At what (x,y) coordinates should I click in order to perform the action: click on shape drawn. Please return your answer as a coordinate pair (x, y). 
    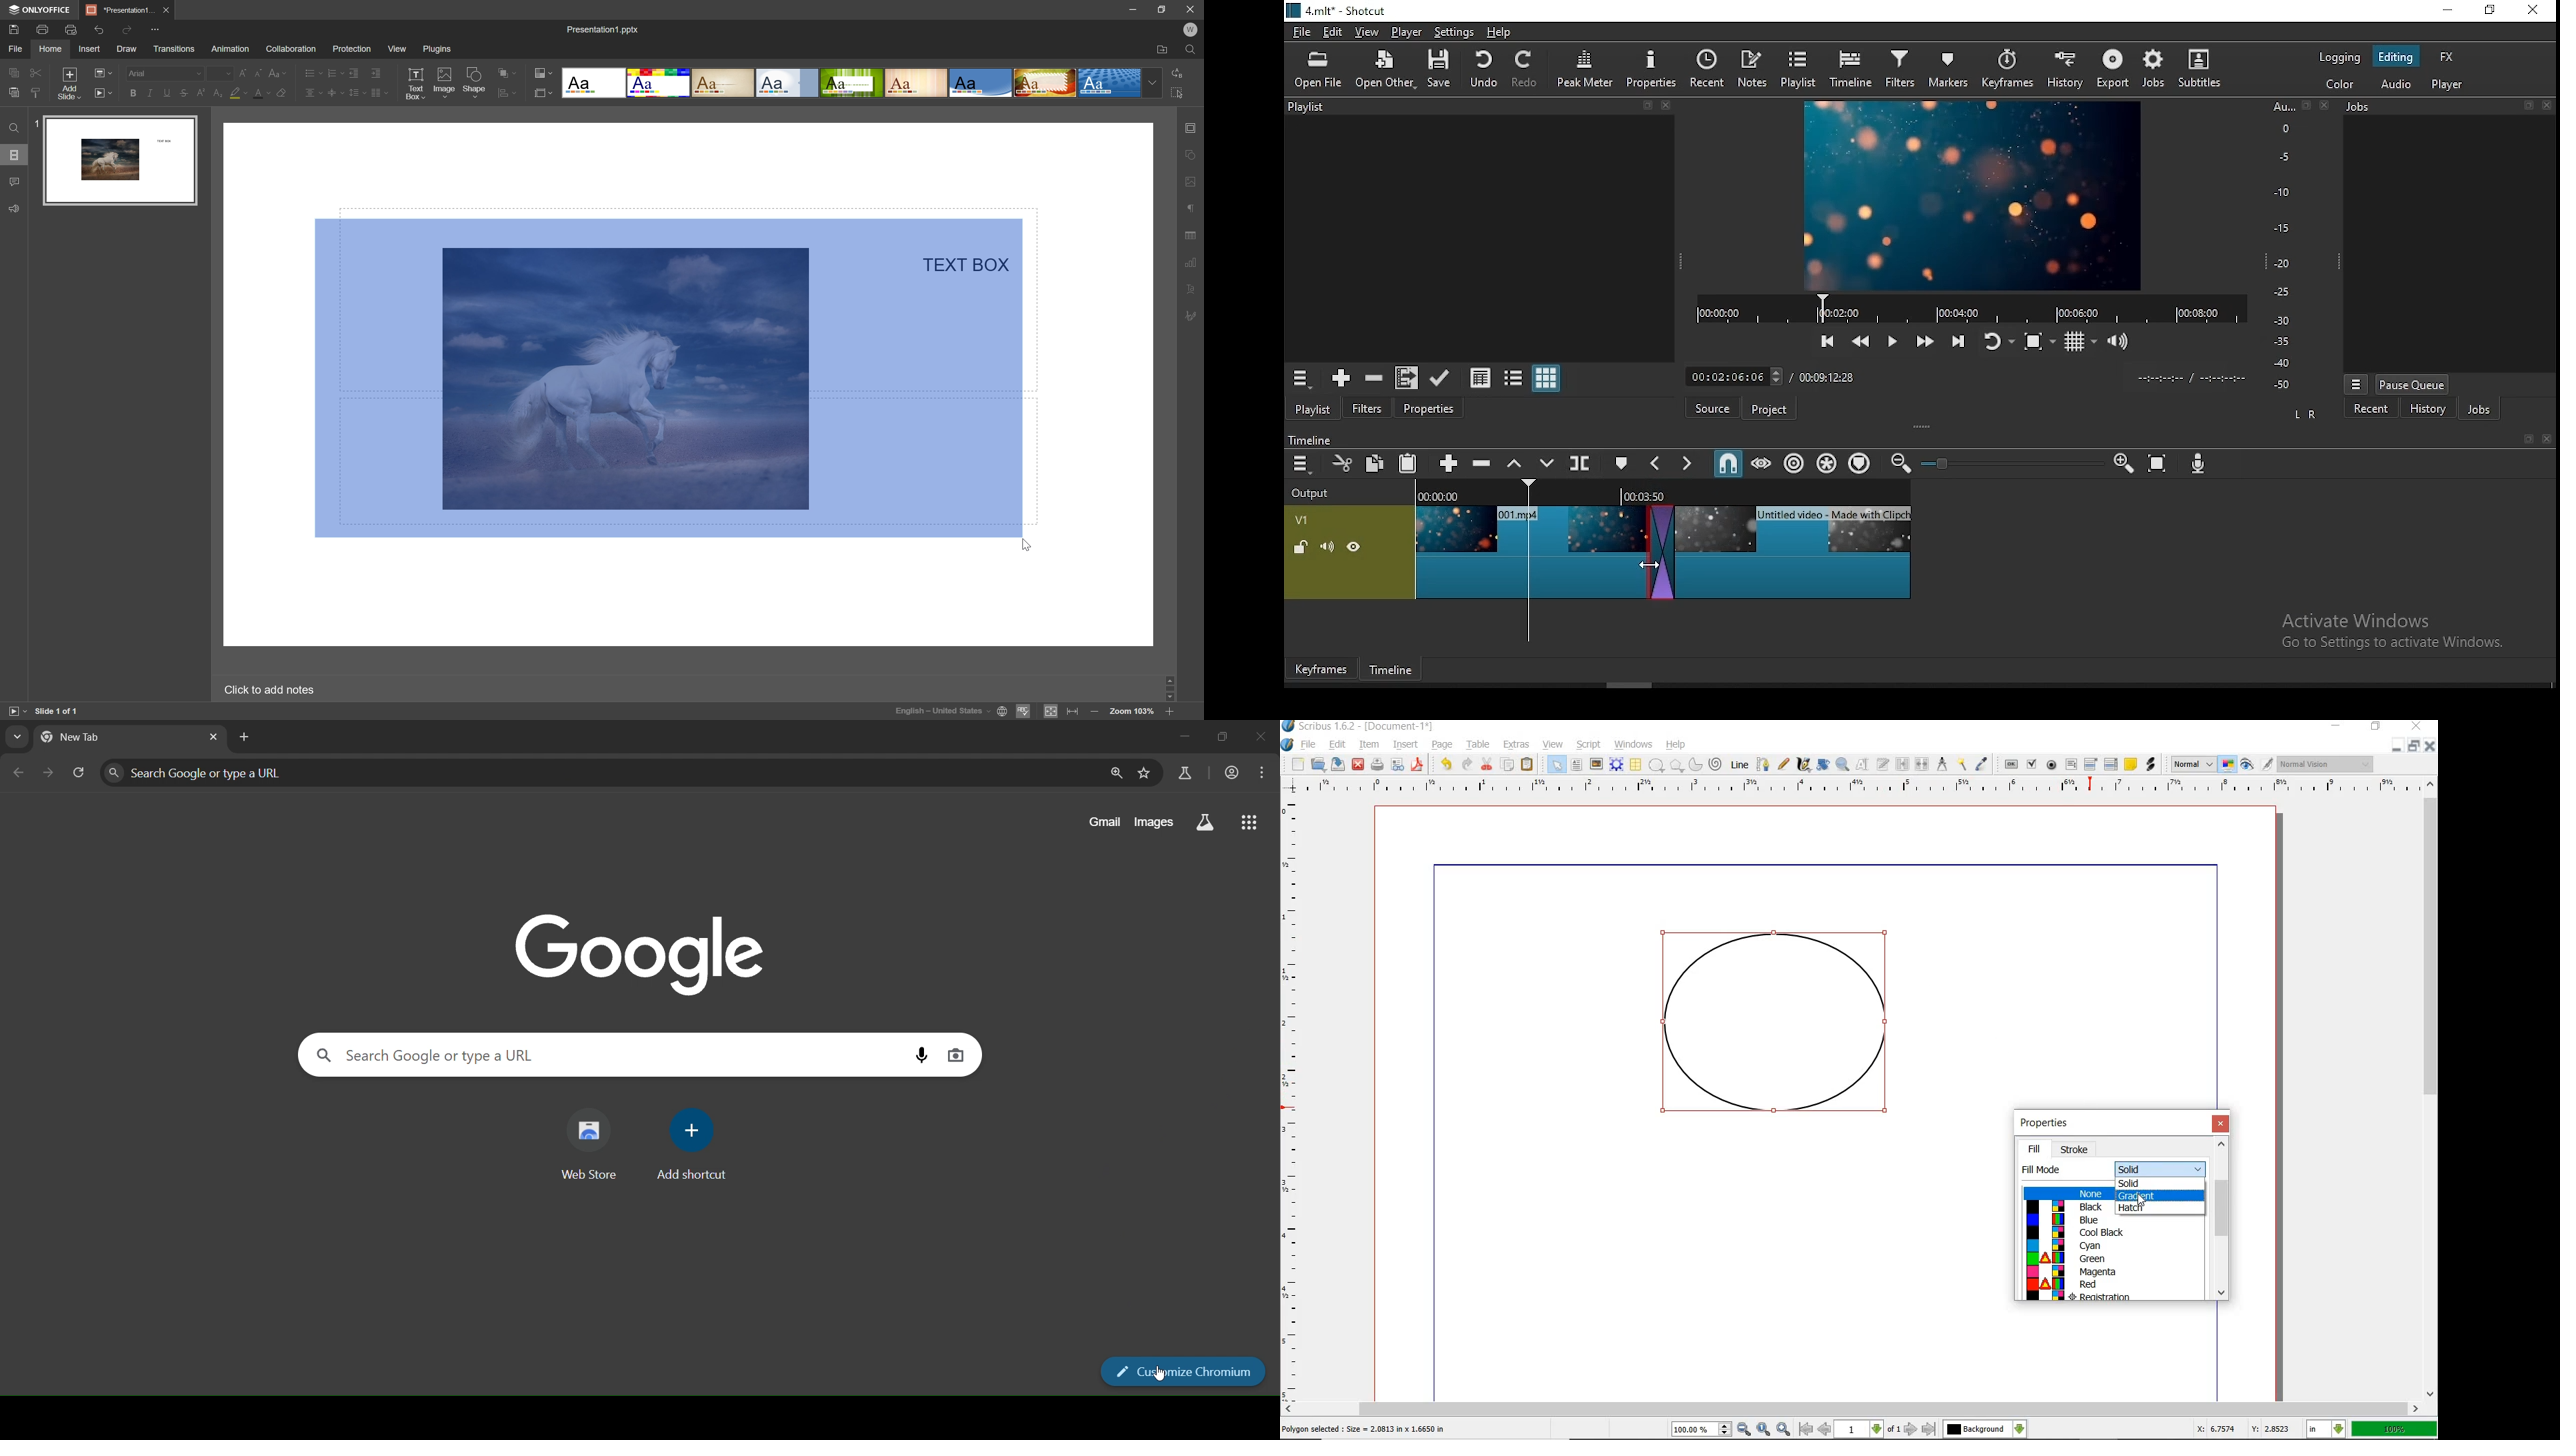
    Looking at the image, I should click on (1777, 1030).